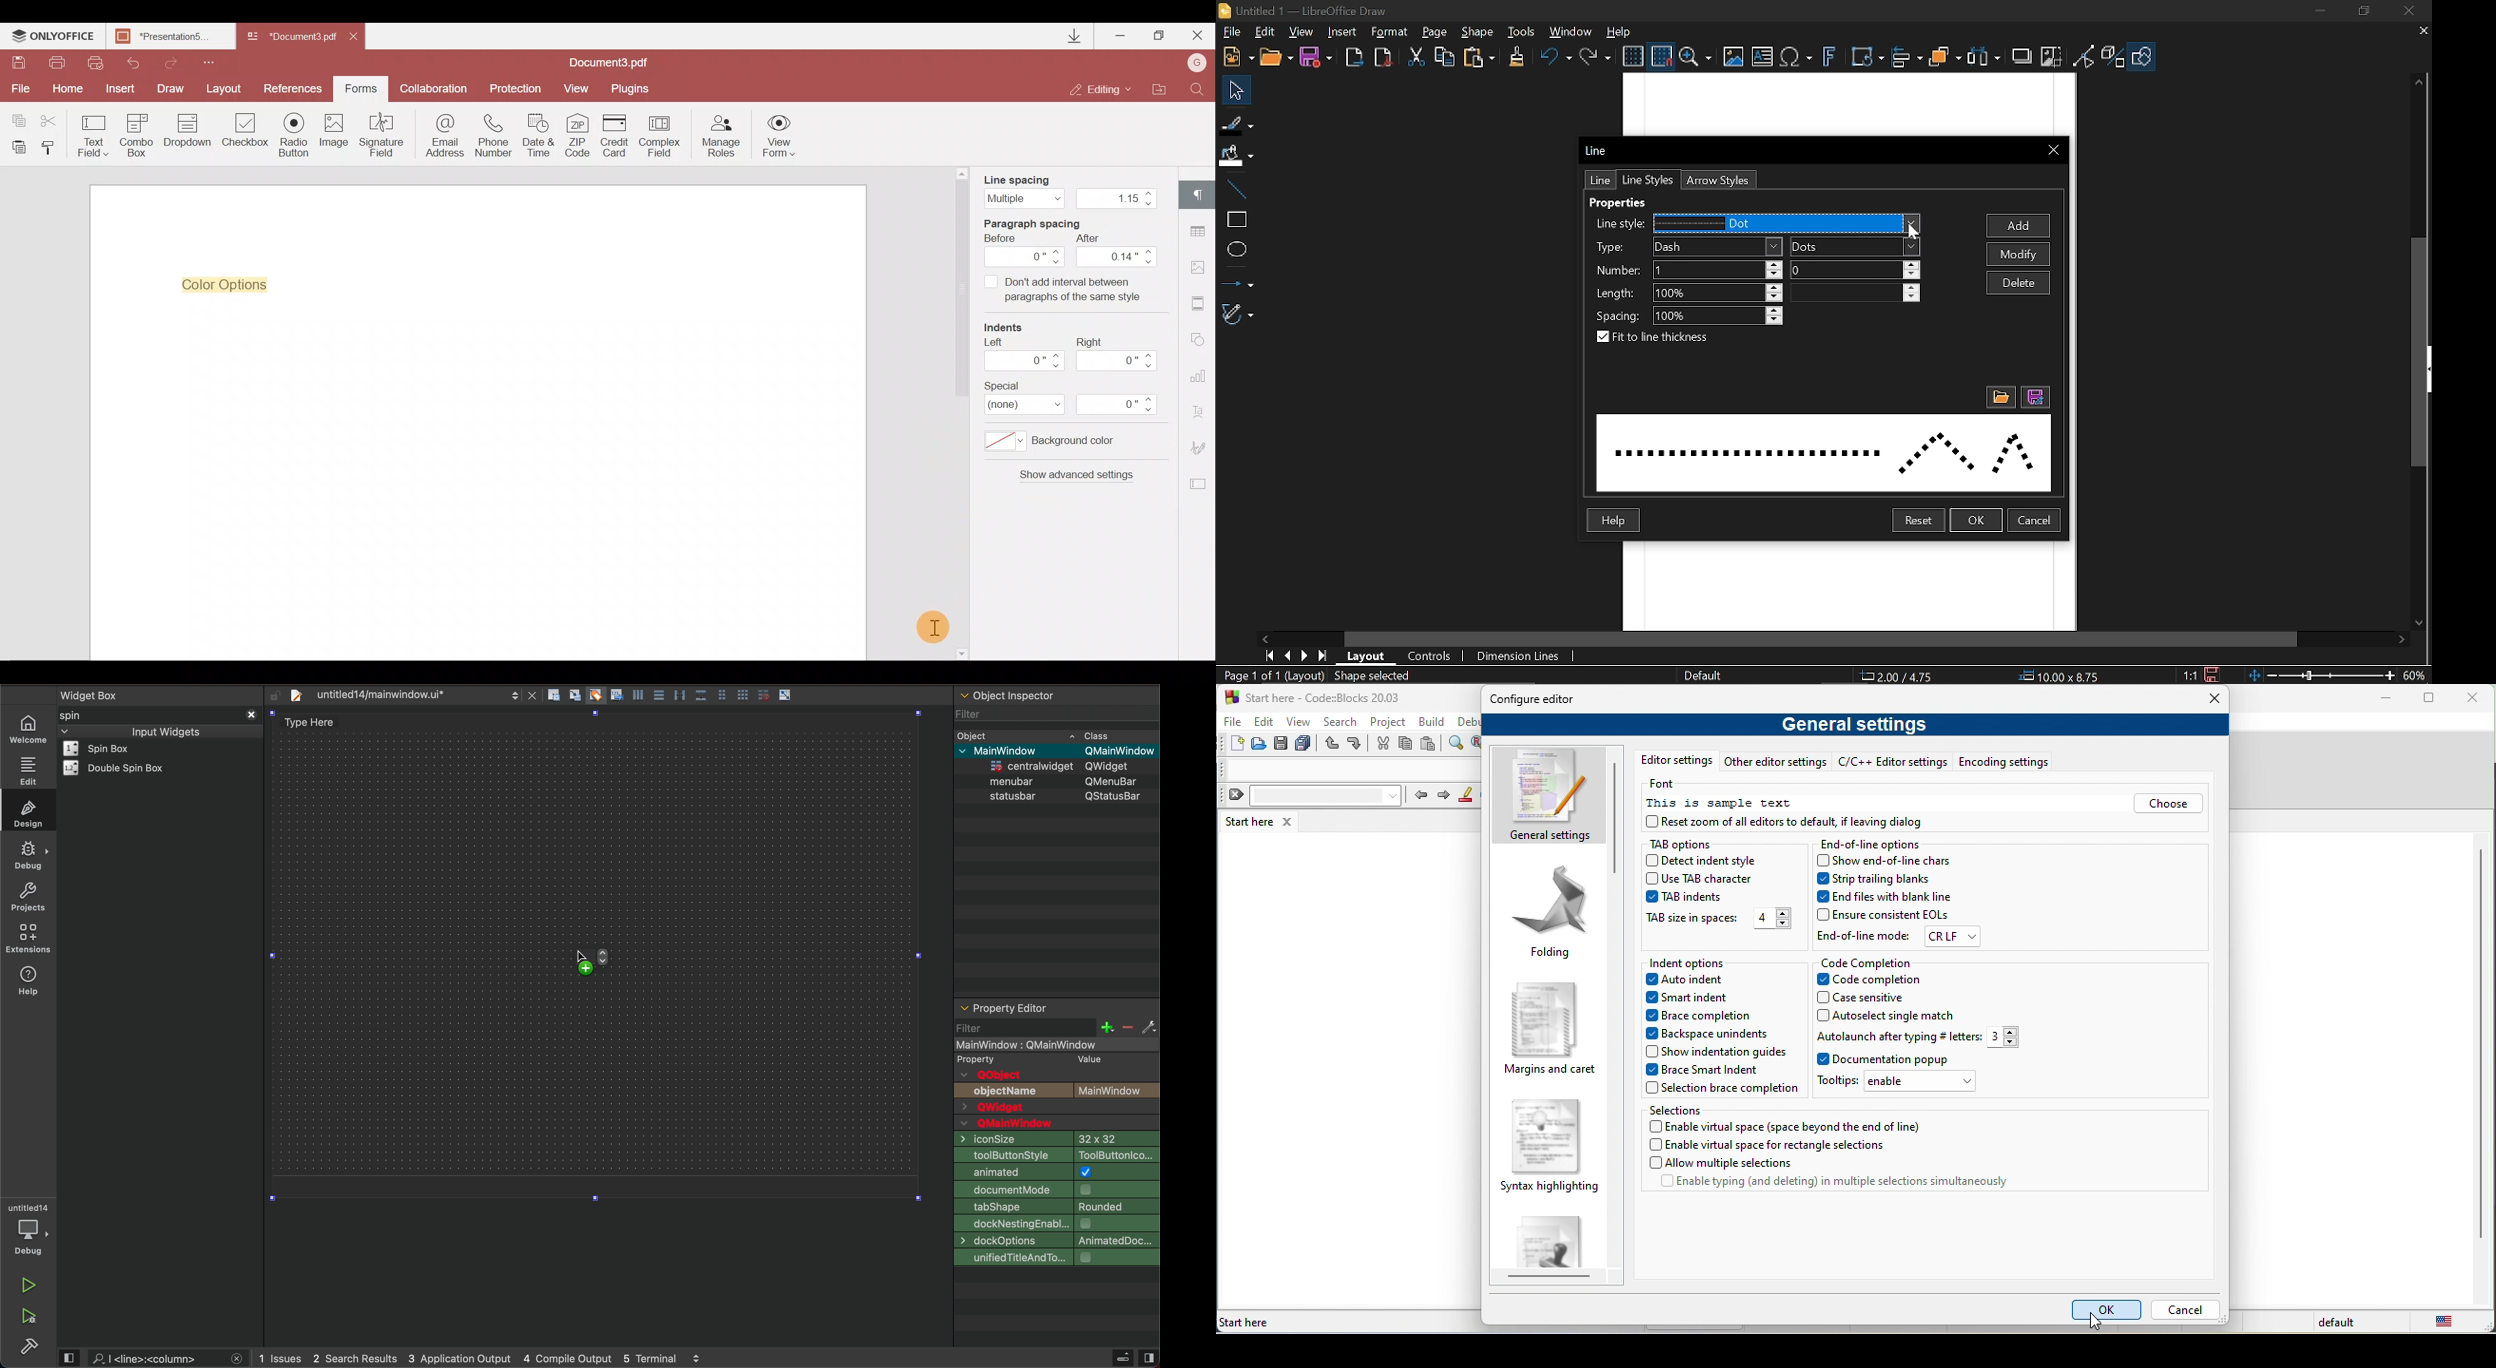 The height and width of the screenshot is (1372, 2520). What do you see at coordinates (1266, 638) in the screenshot?
I see `Move right` at bounding box center [1266, 638].